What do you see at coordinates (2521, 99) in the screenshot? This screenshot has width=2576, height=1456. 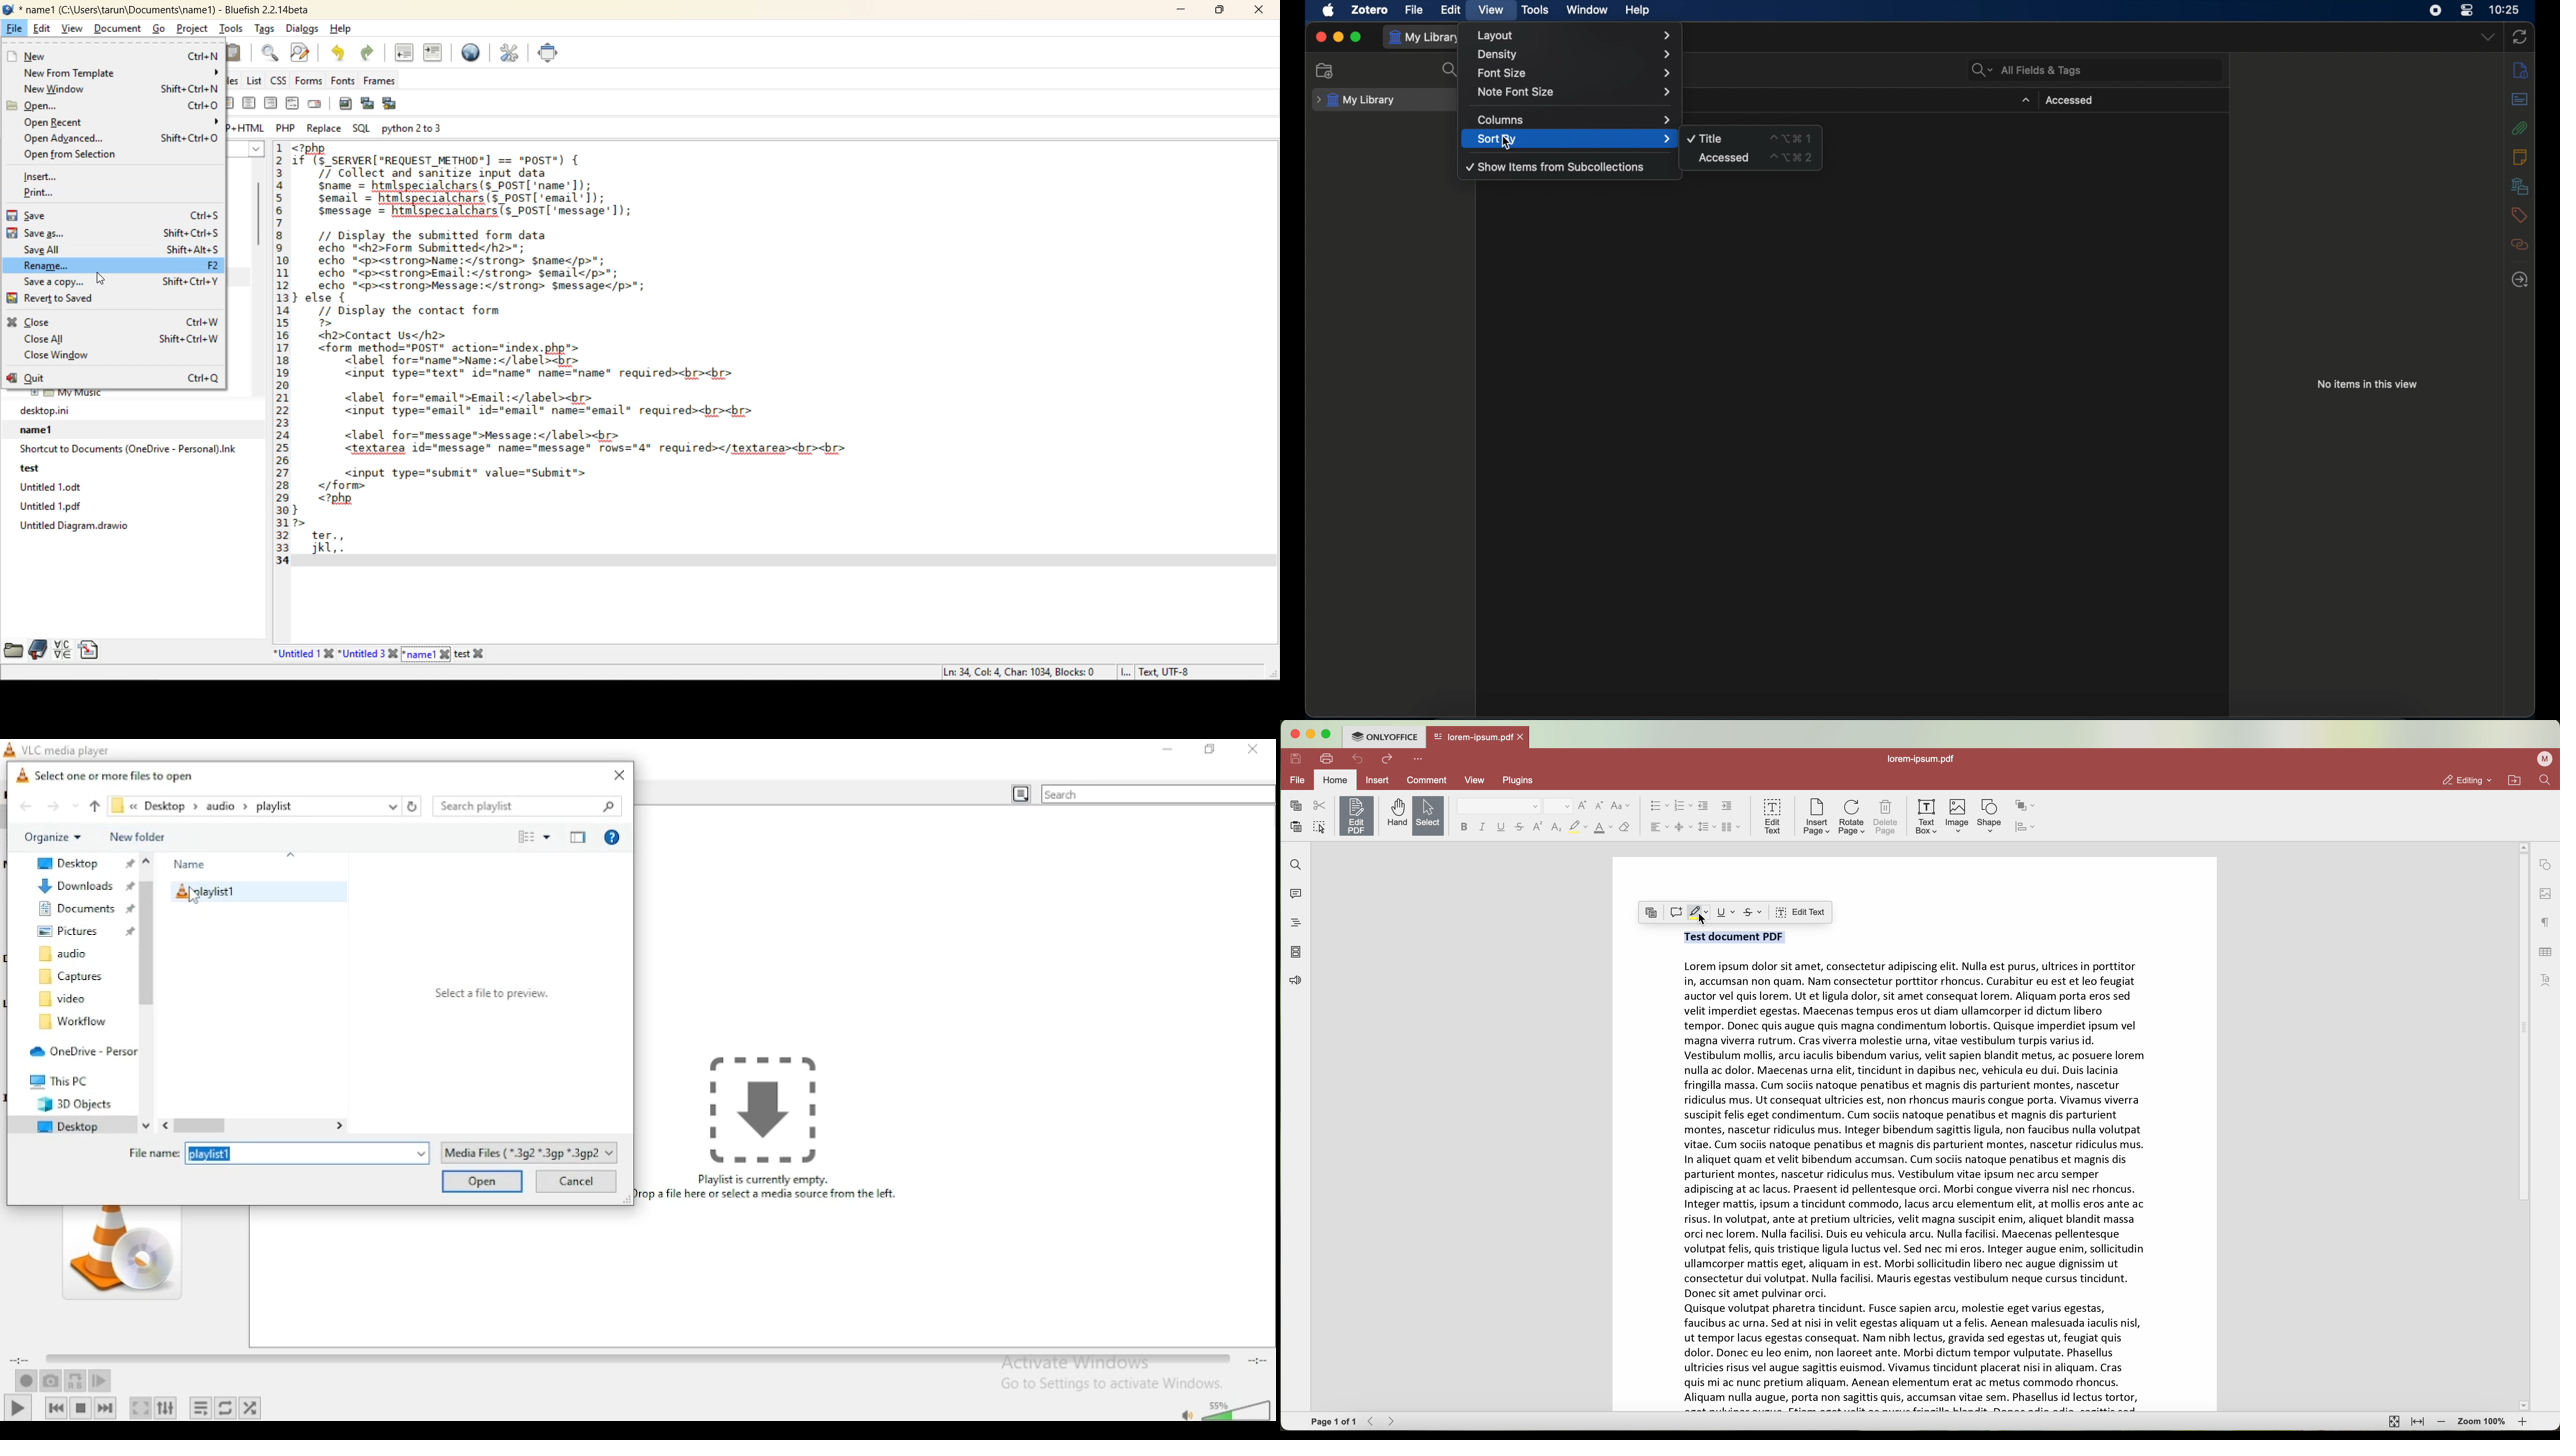 I see `abstract` at bounding box center [2521, 99].